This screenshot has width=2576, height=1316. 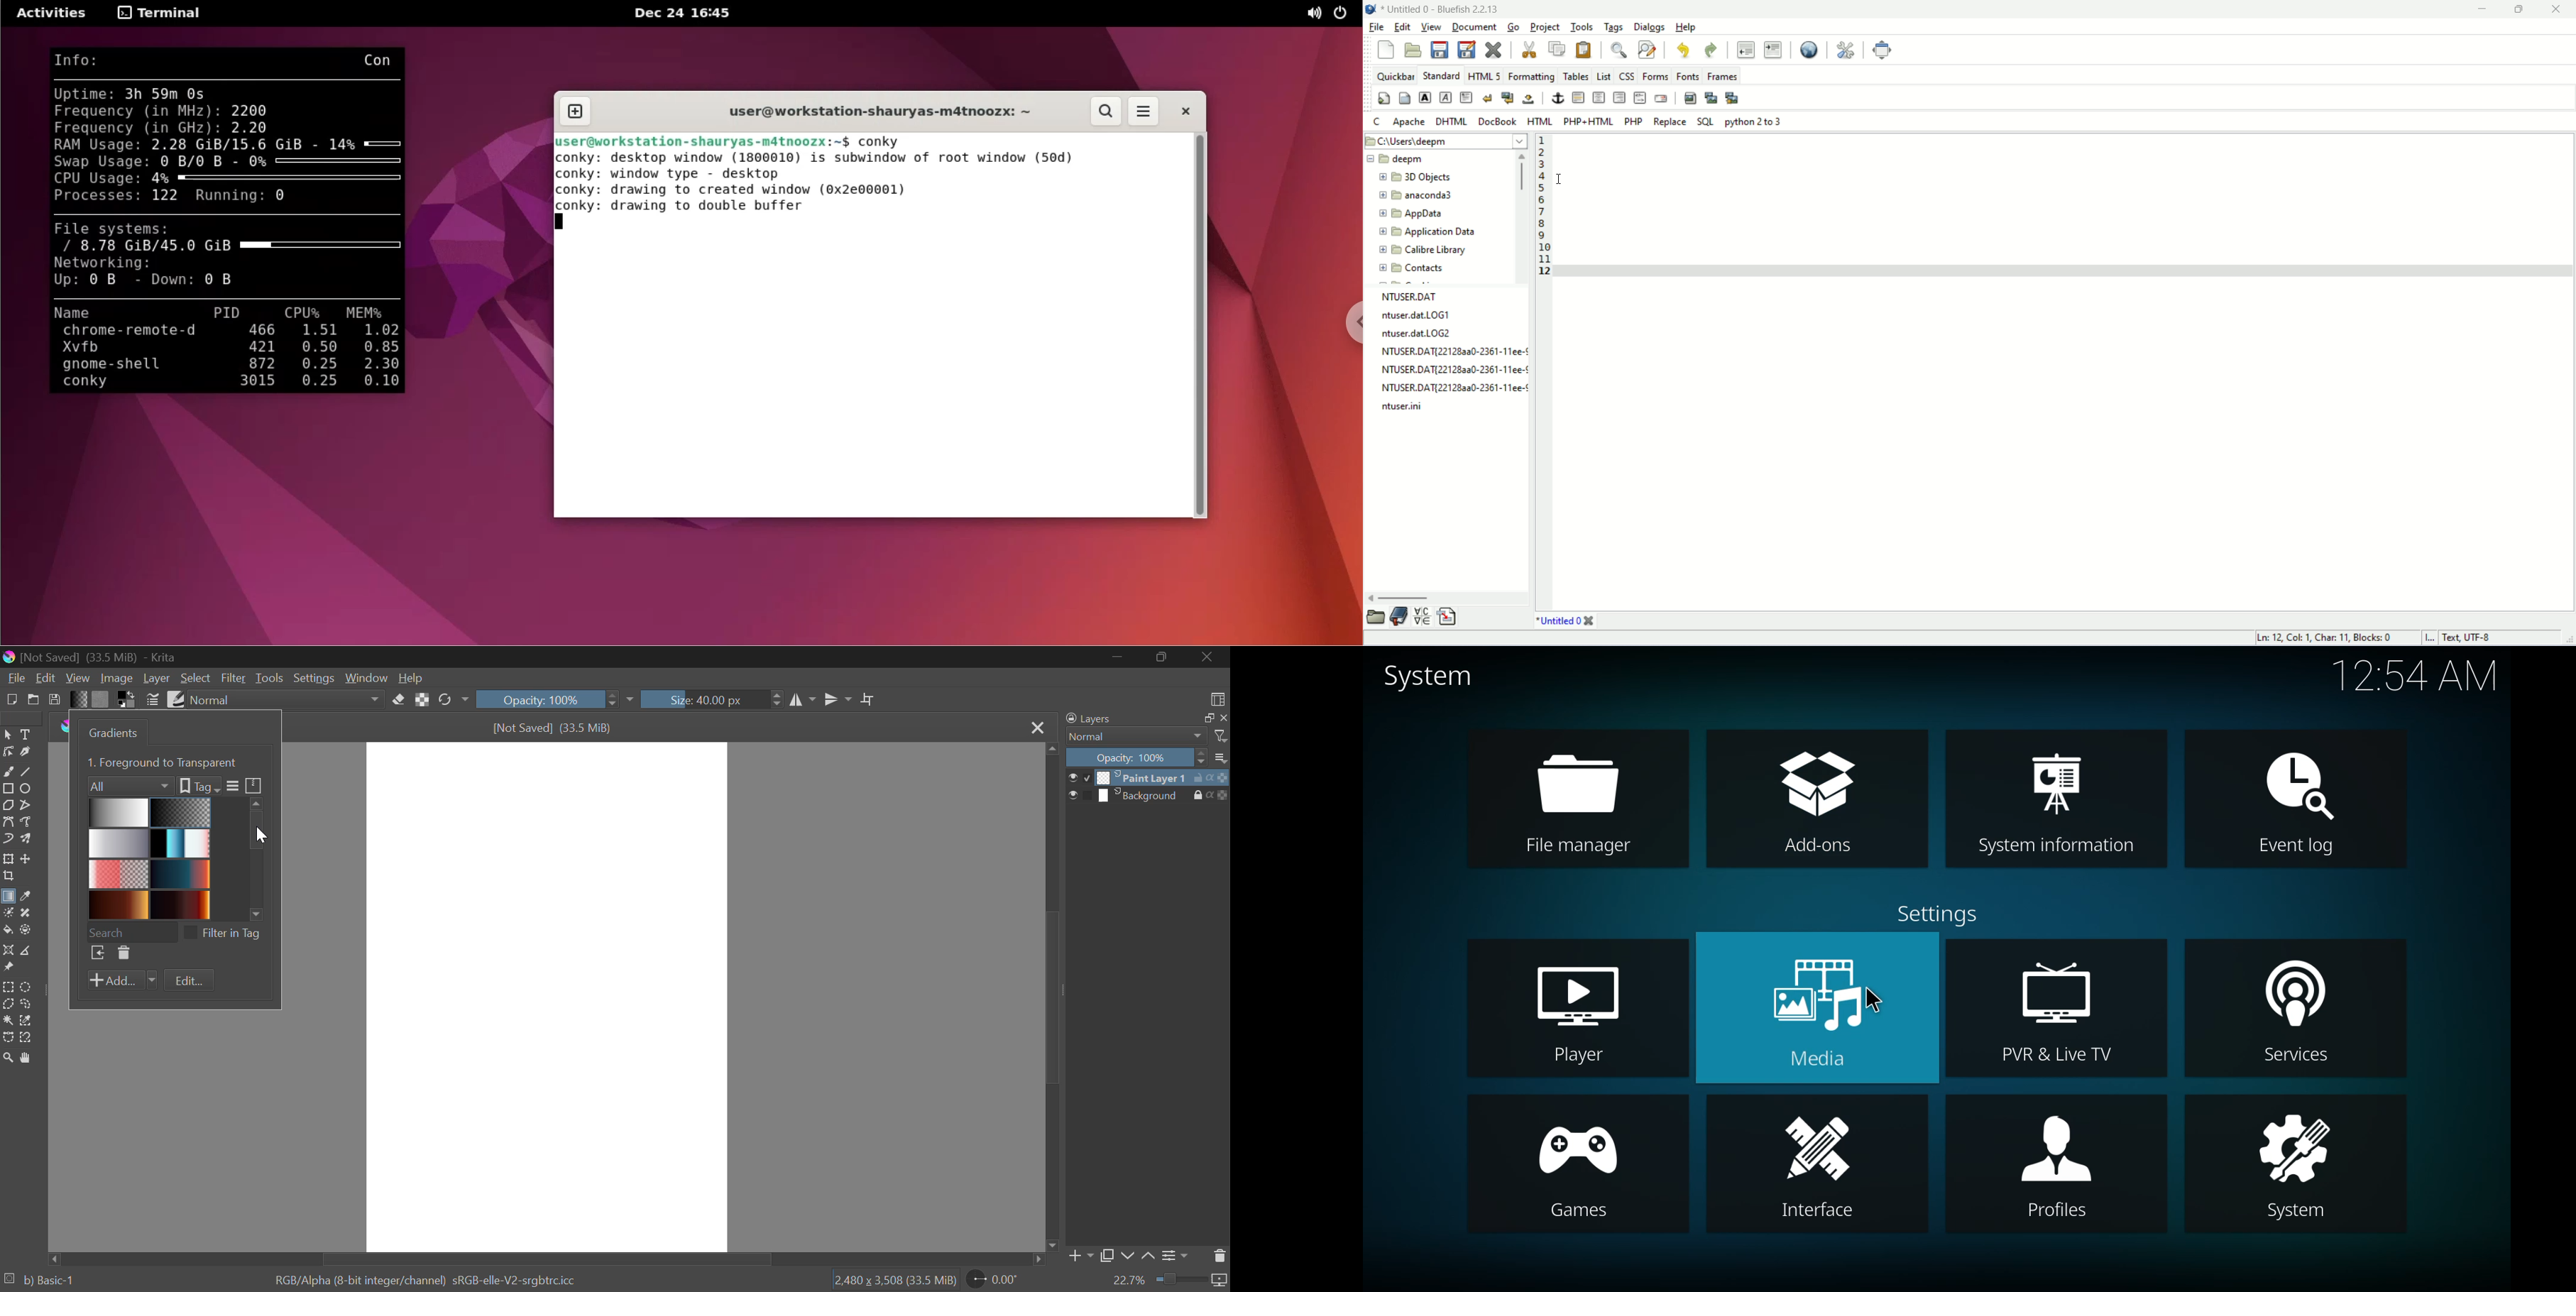 I want to click on SQL, so click(x=1707, y=122).